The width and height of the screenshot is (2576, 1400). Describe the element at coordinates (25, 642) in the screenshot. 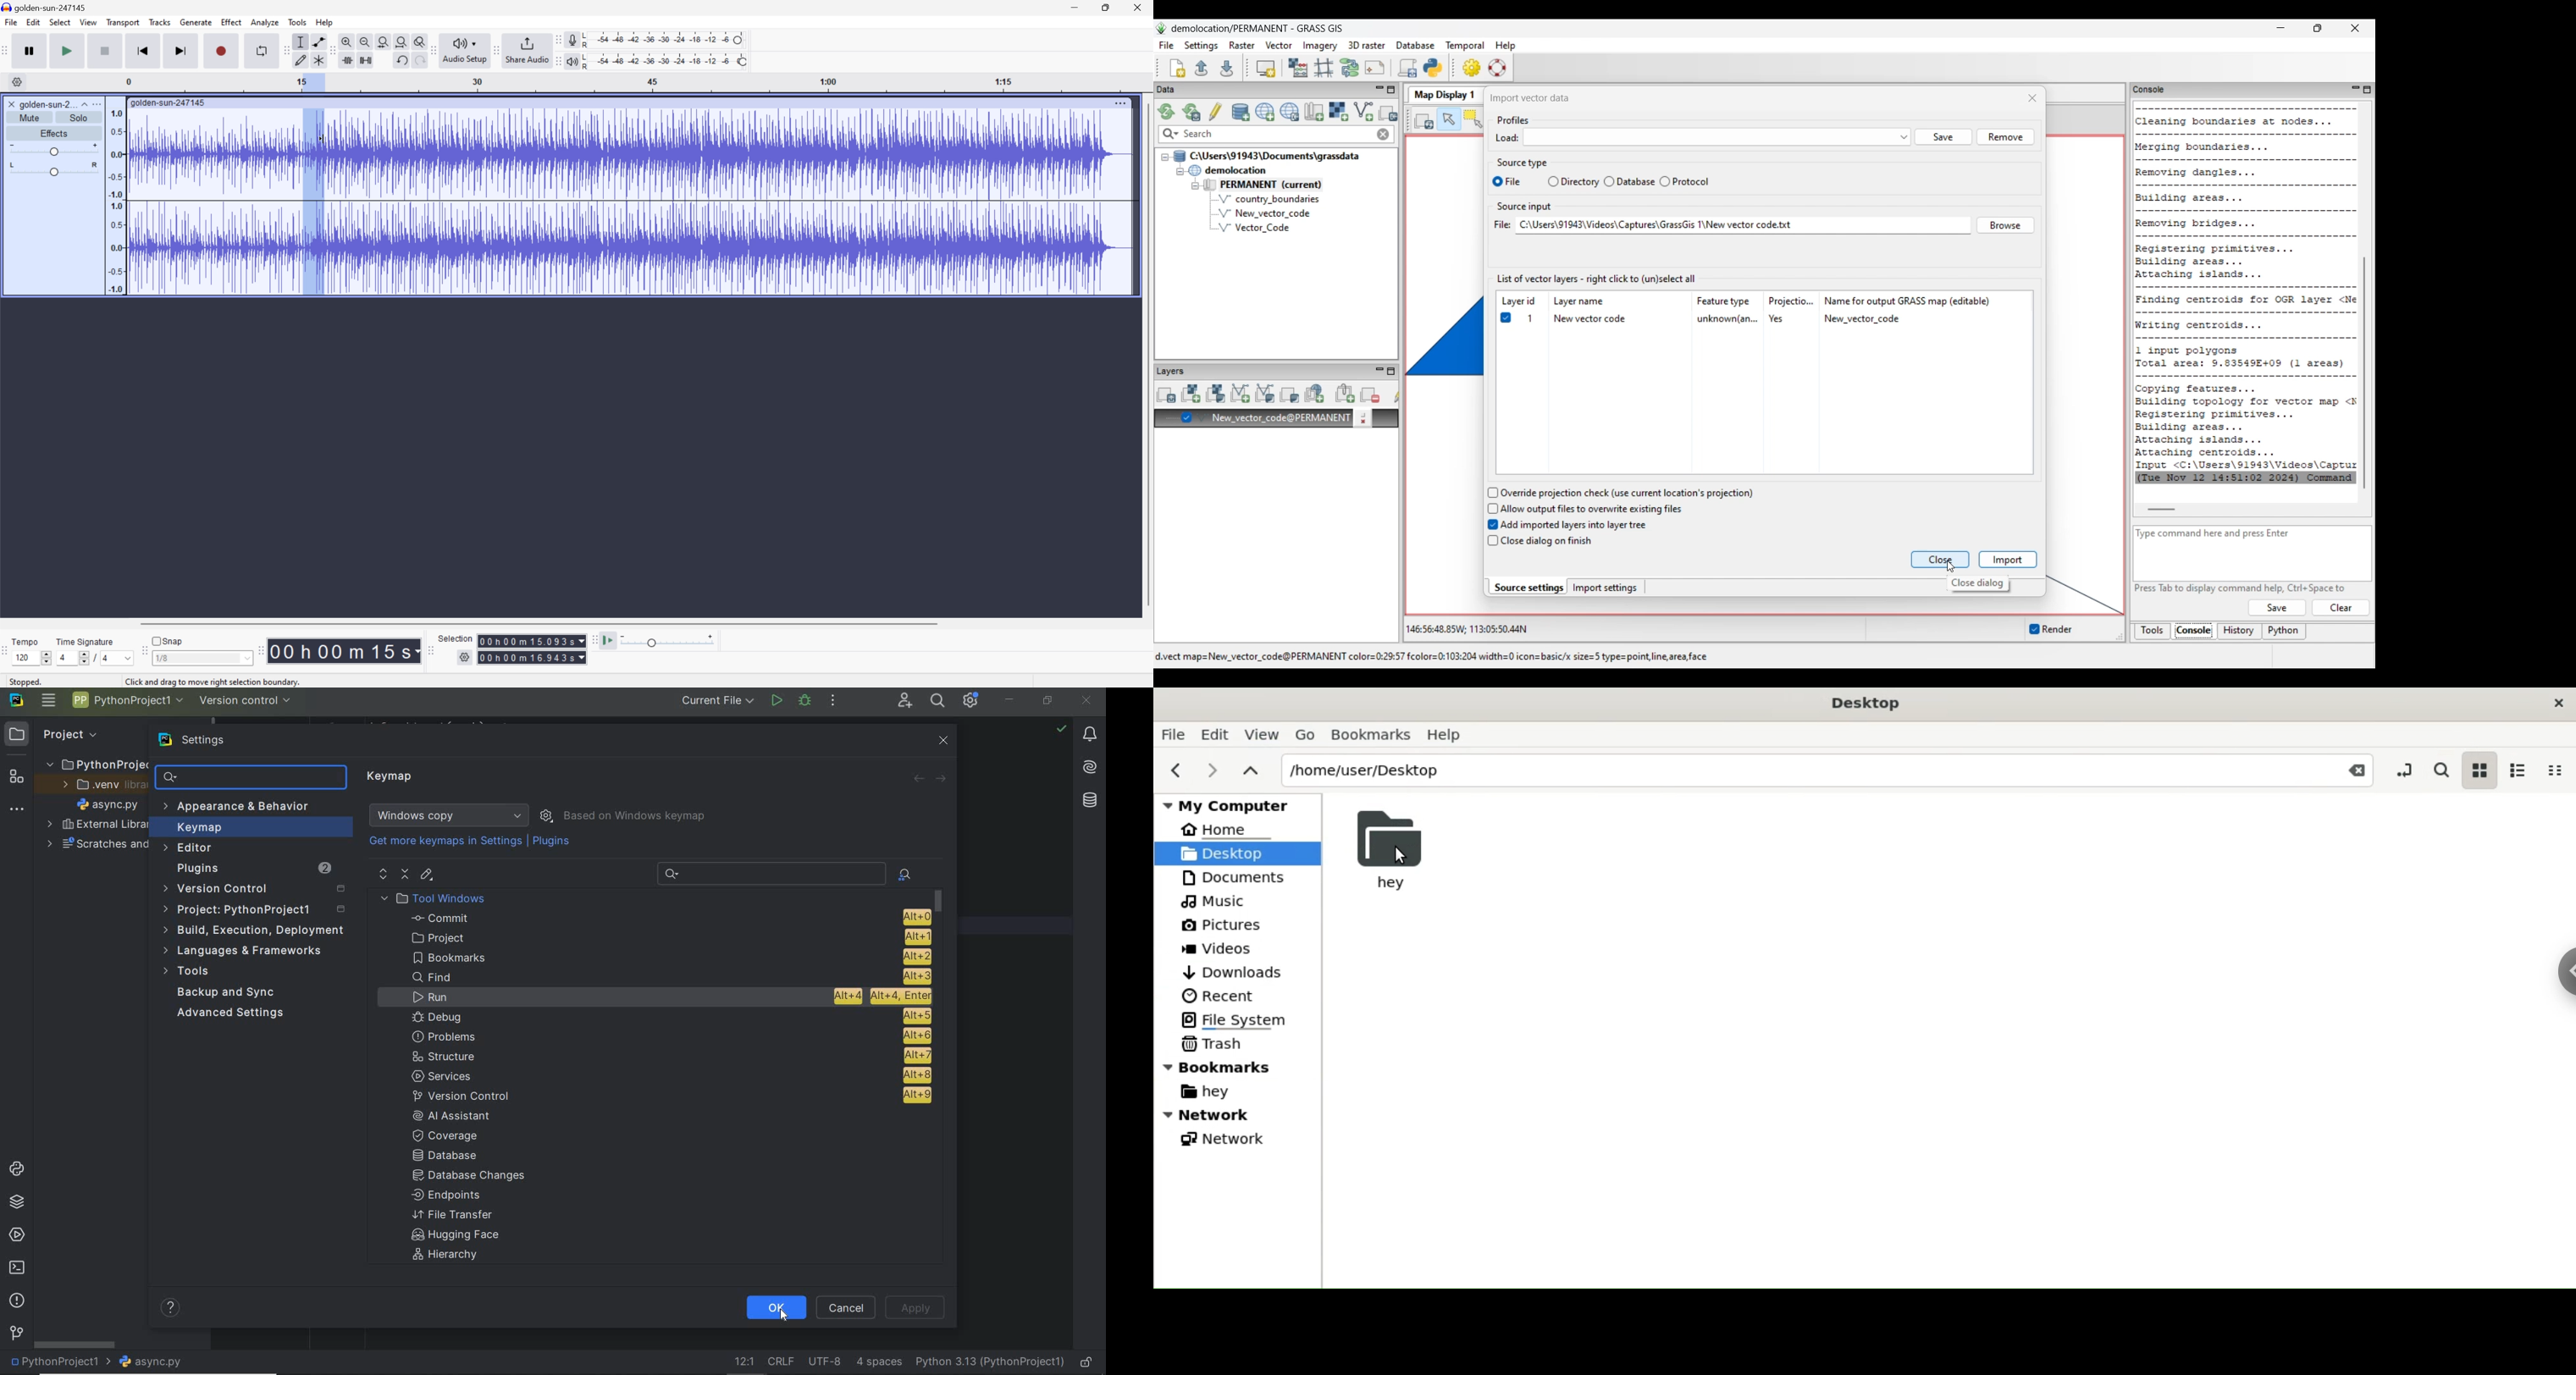

I see `Tempo` at that location.